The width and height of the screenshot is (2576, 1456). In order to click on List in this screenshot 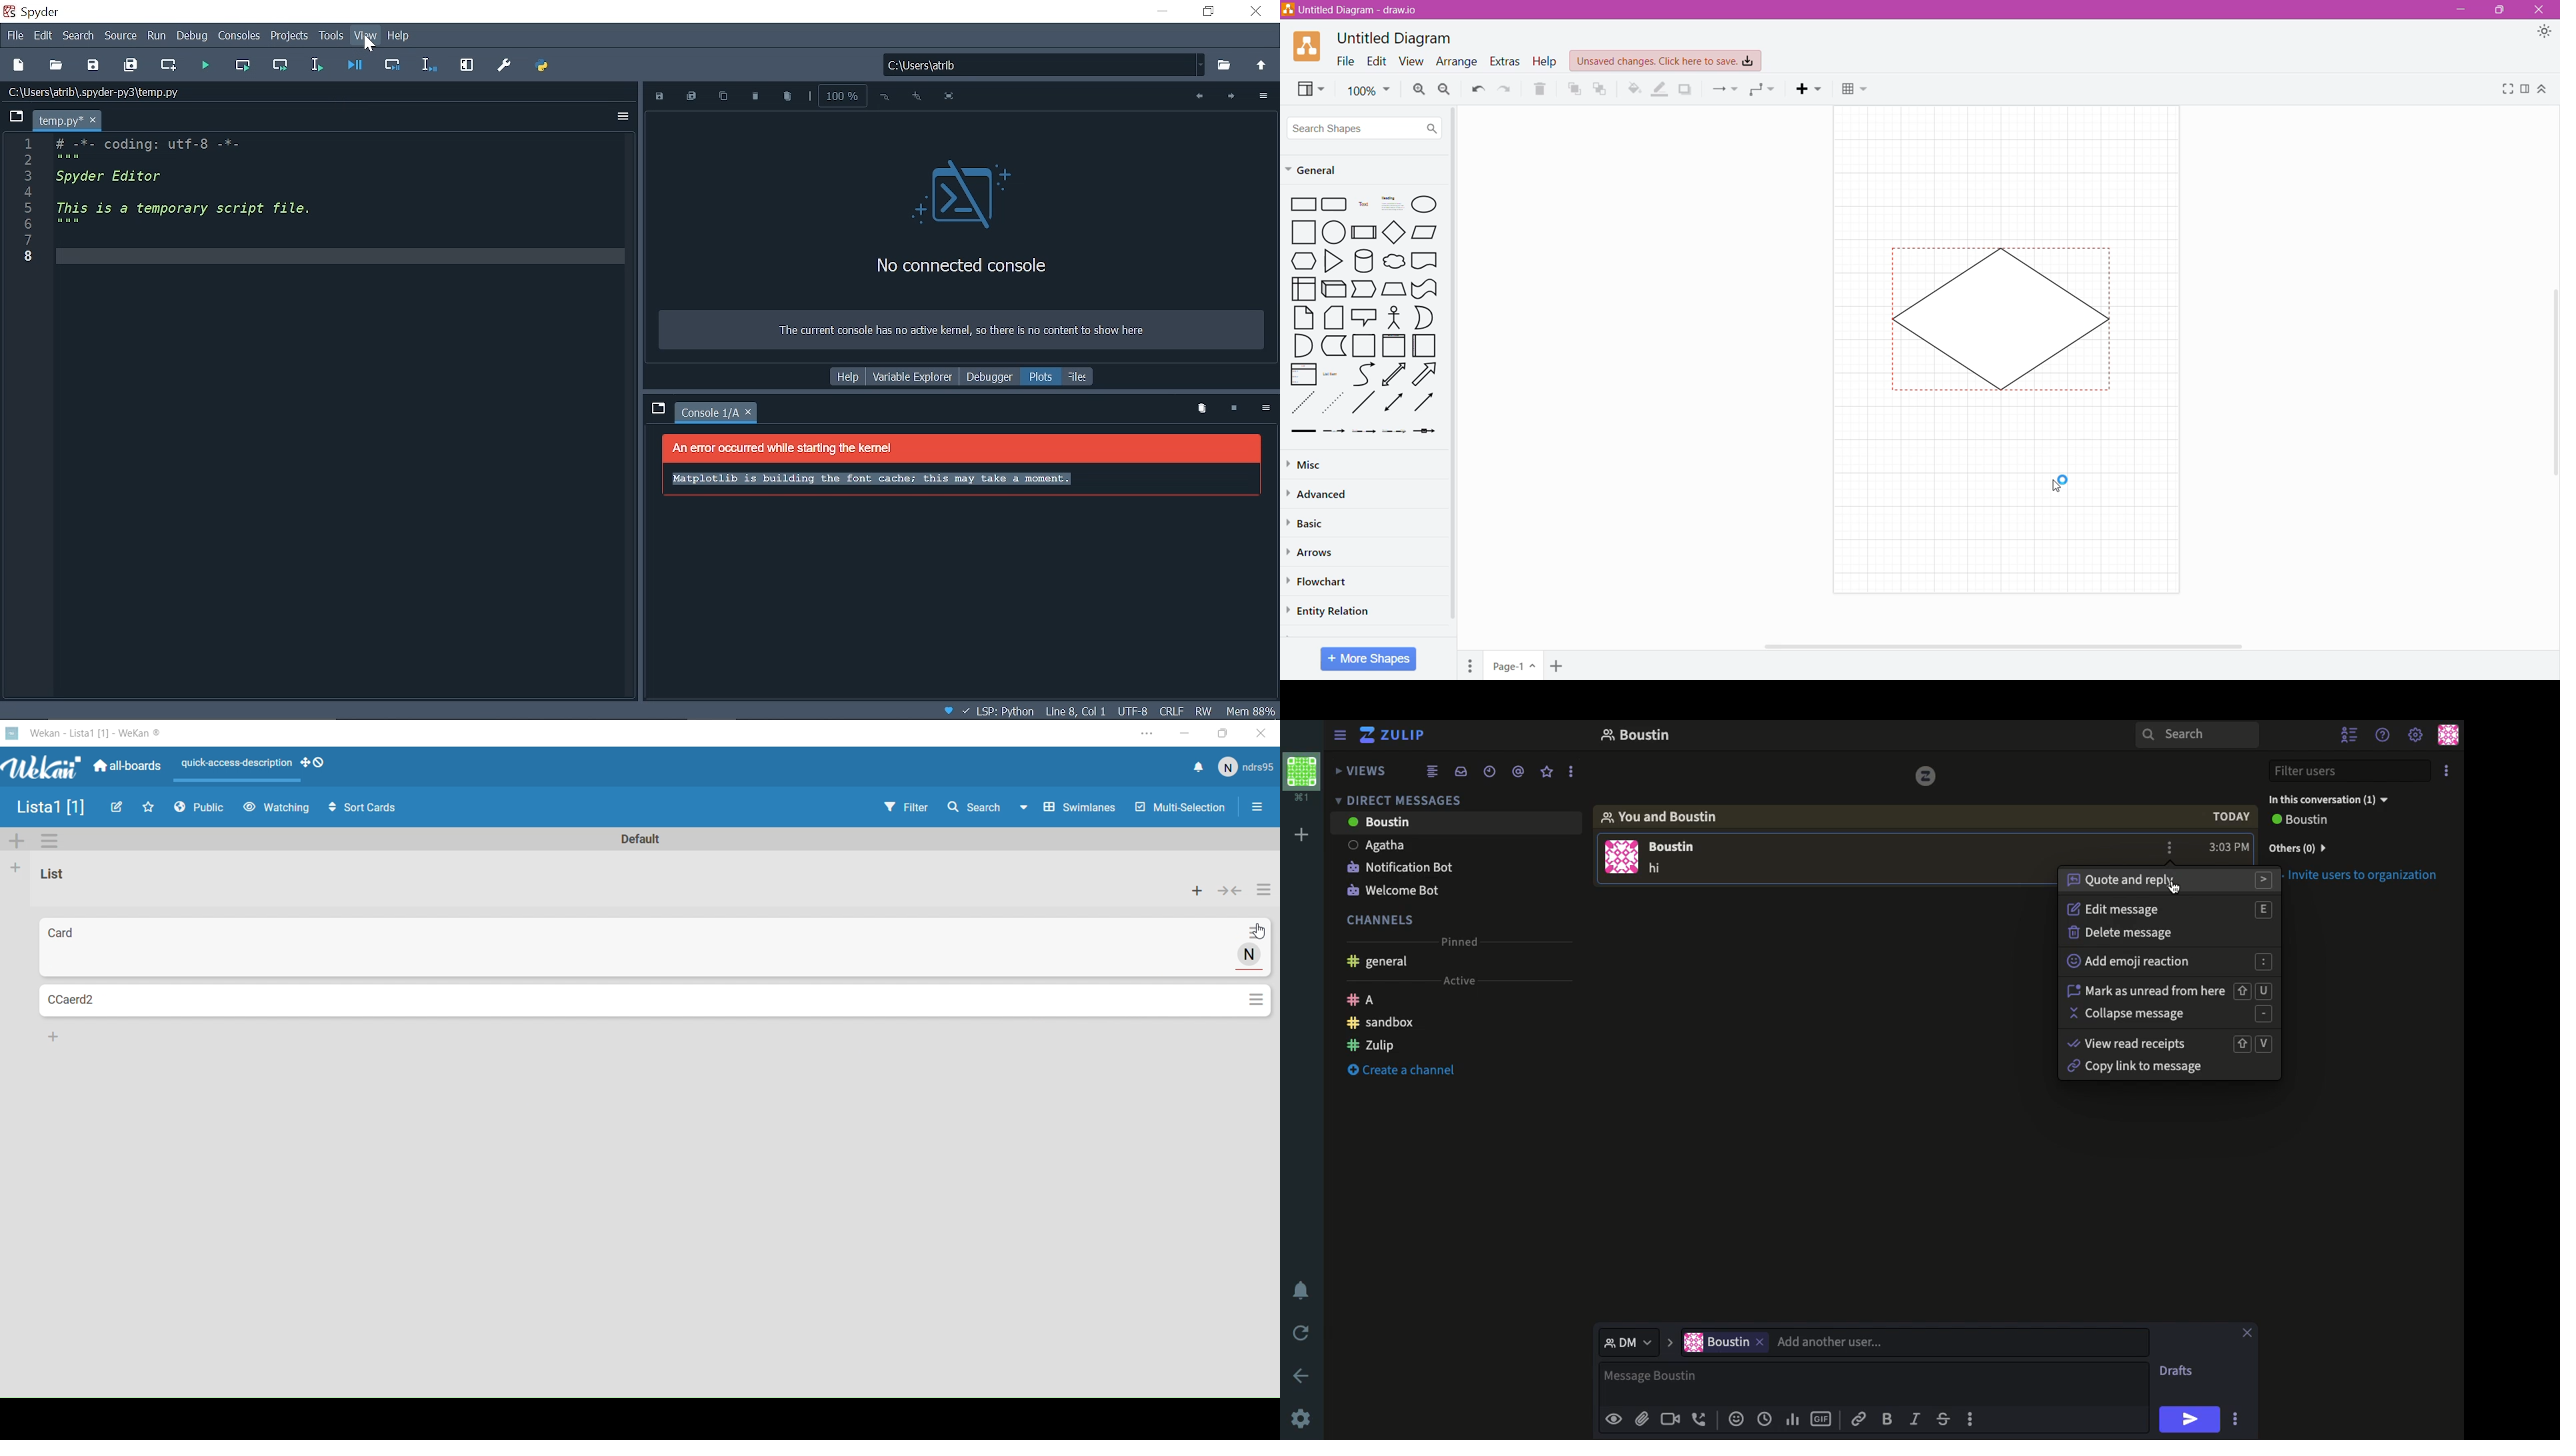, I will do `click(53, 878)`.